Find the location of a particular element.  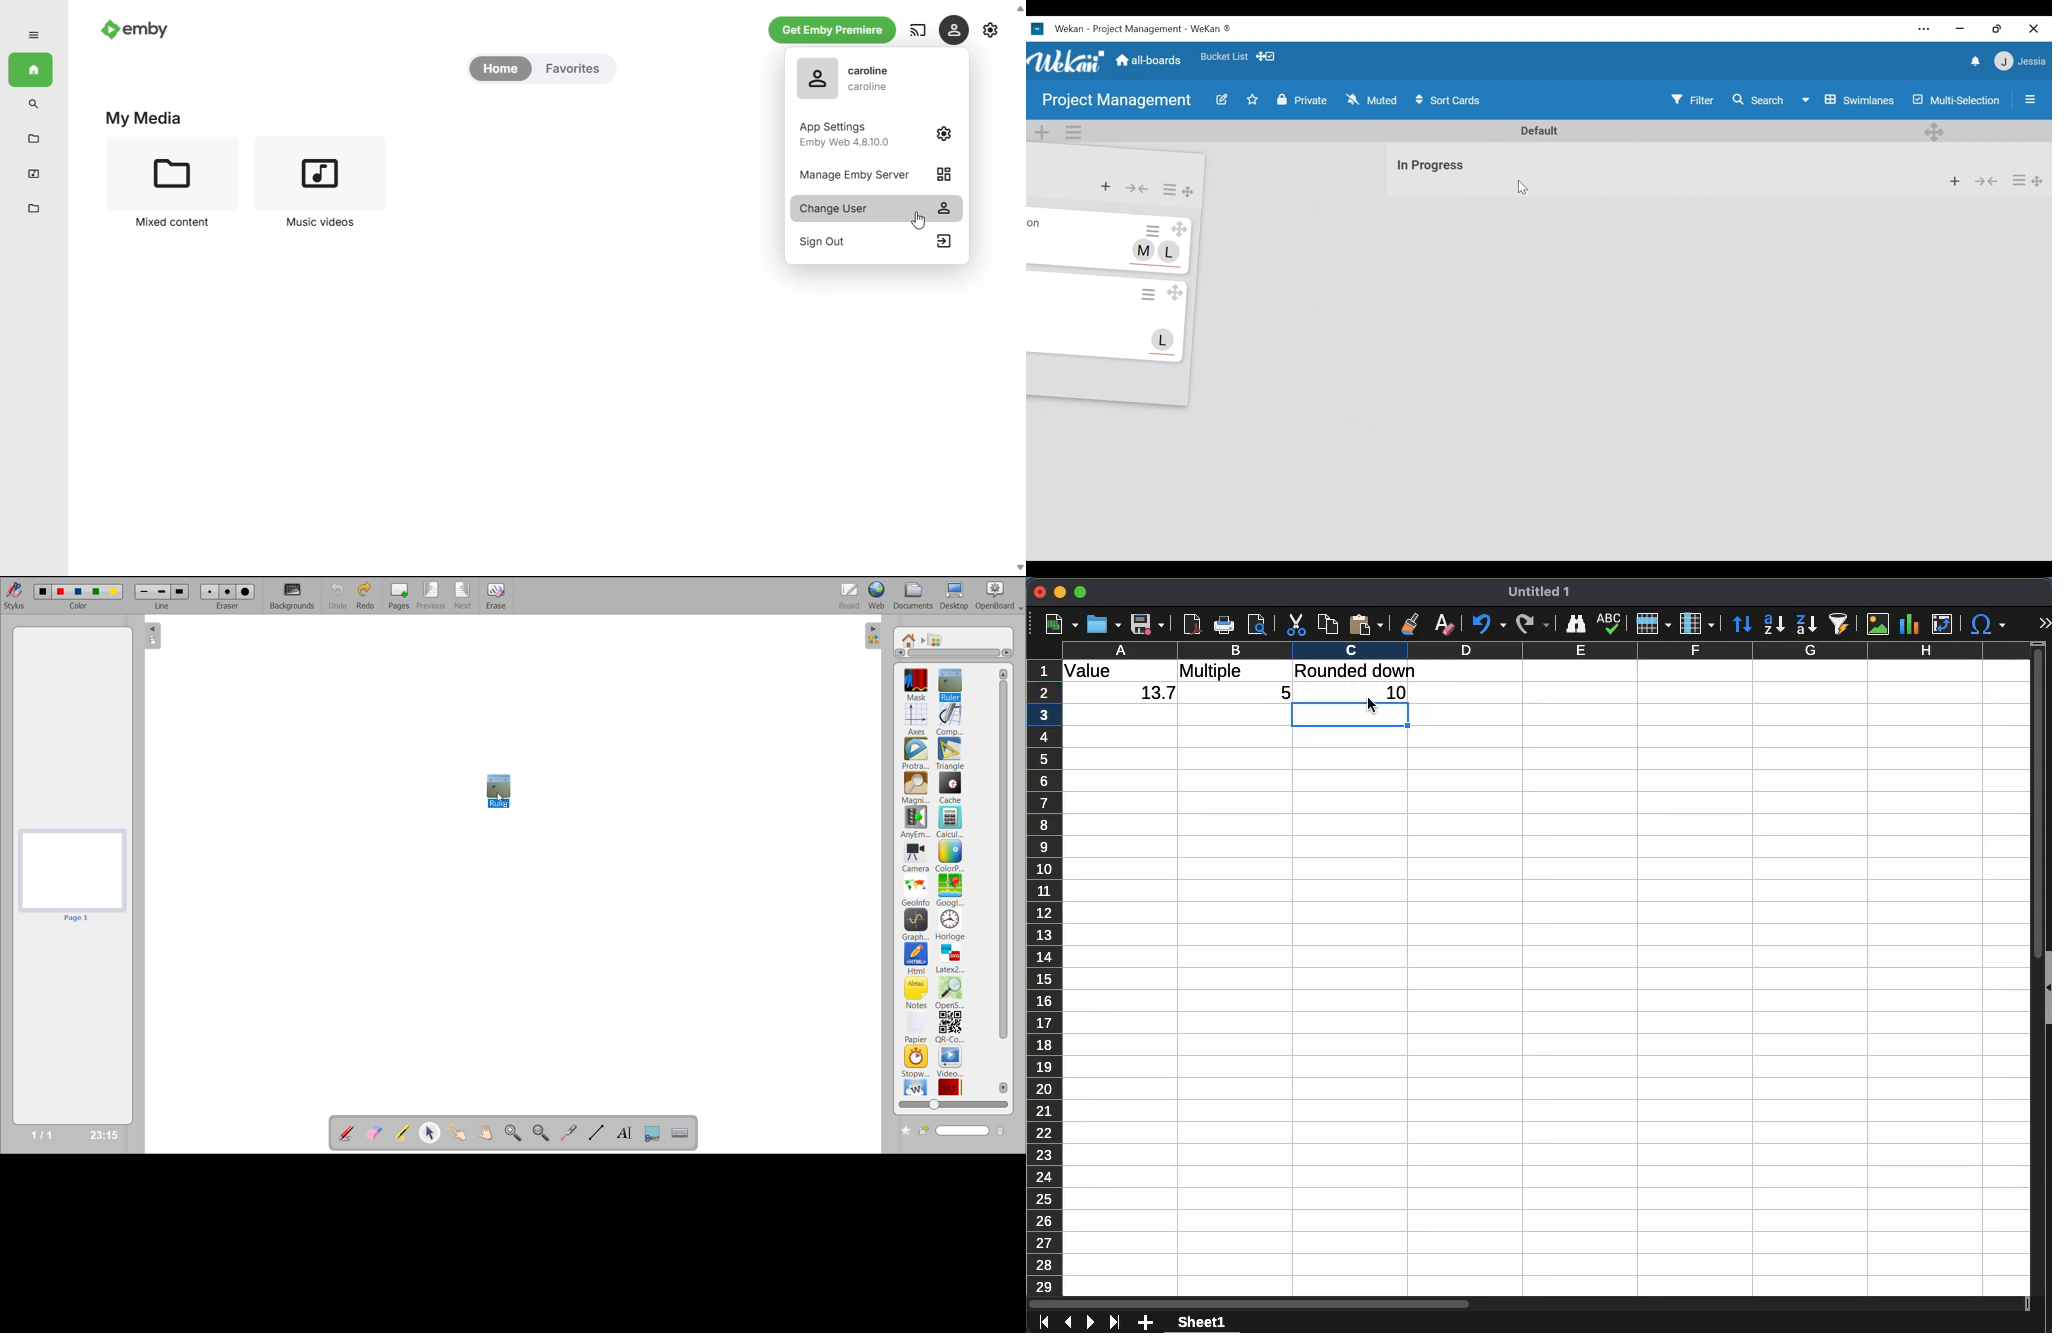

color 2 is located at coordinates (60, 591).